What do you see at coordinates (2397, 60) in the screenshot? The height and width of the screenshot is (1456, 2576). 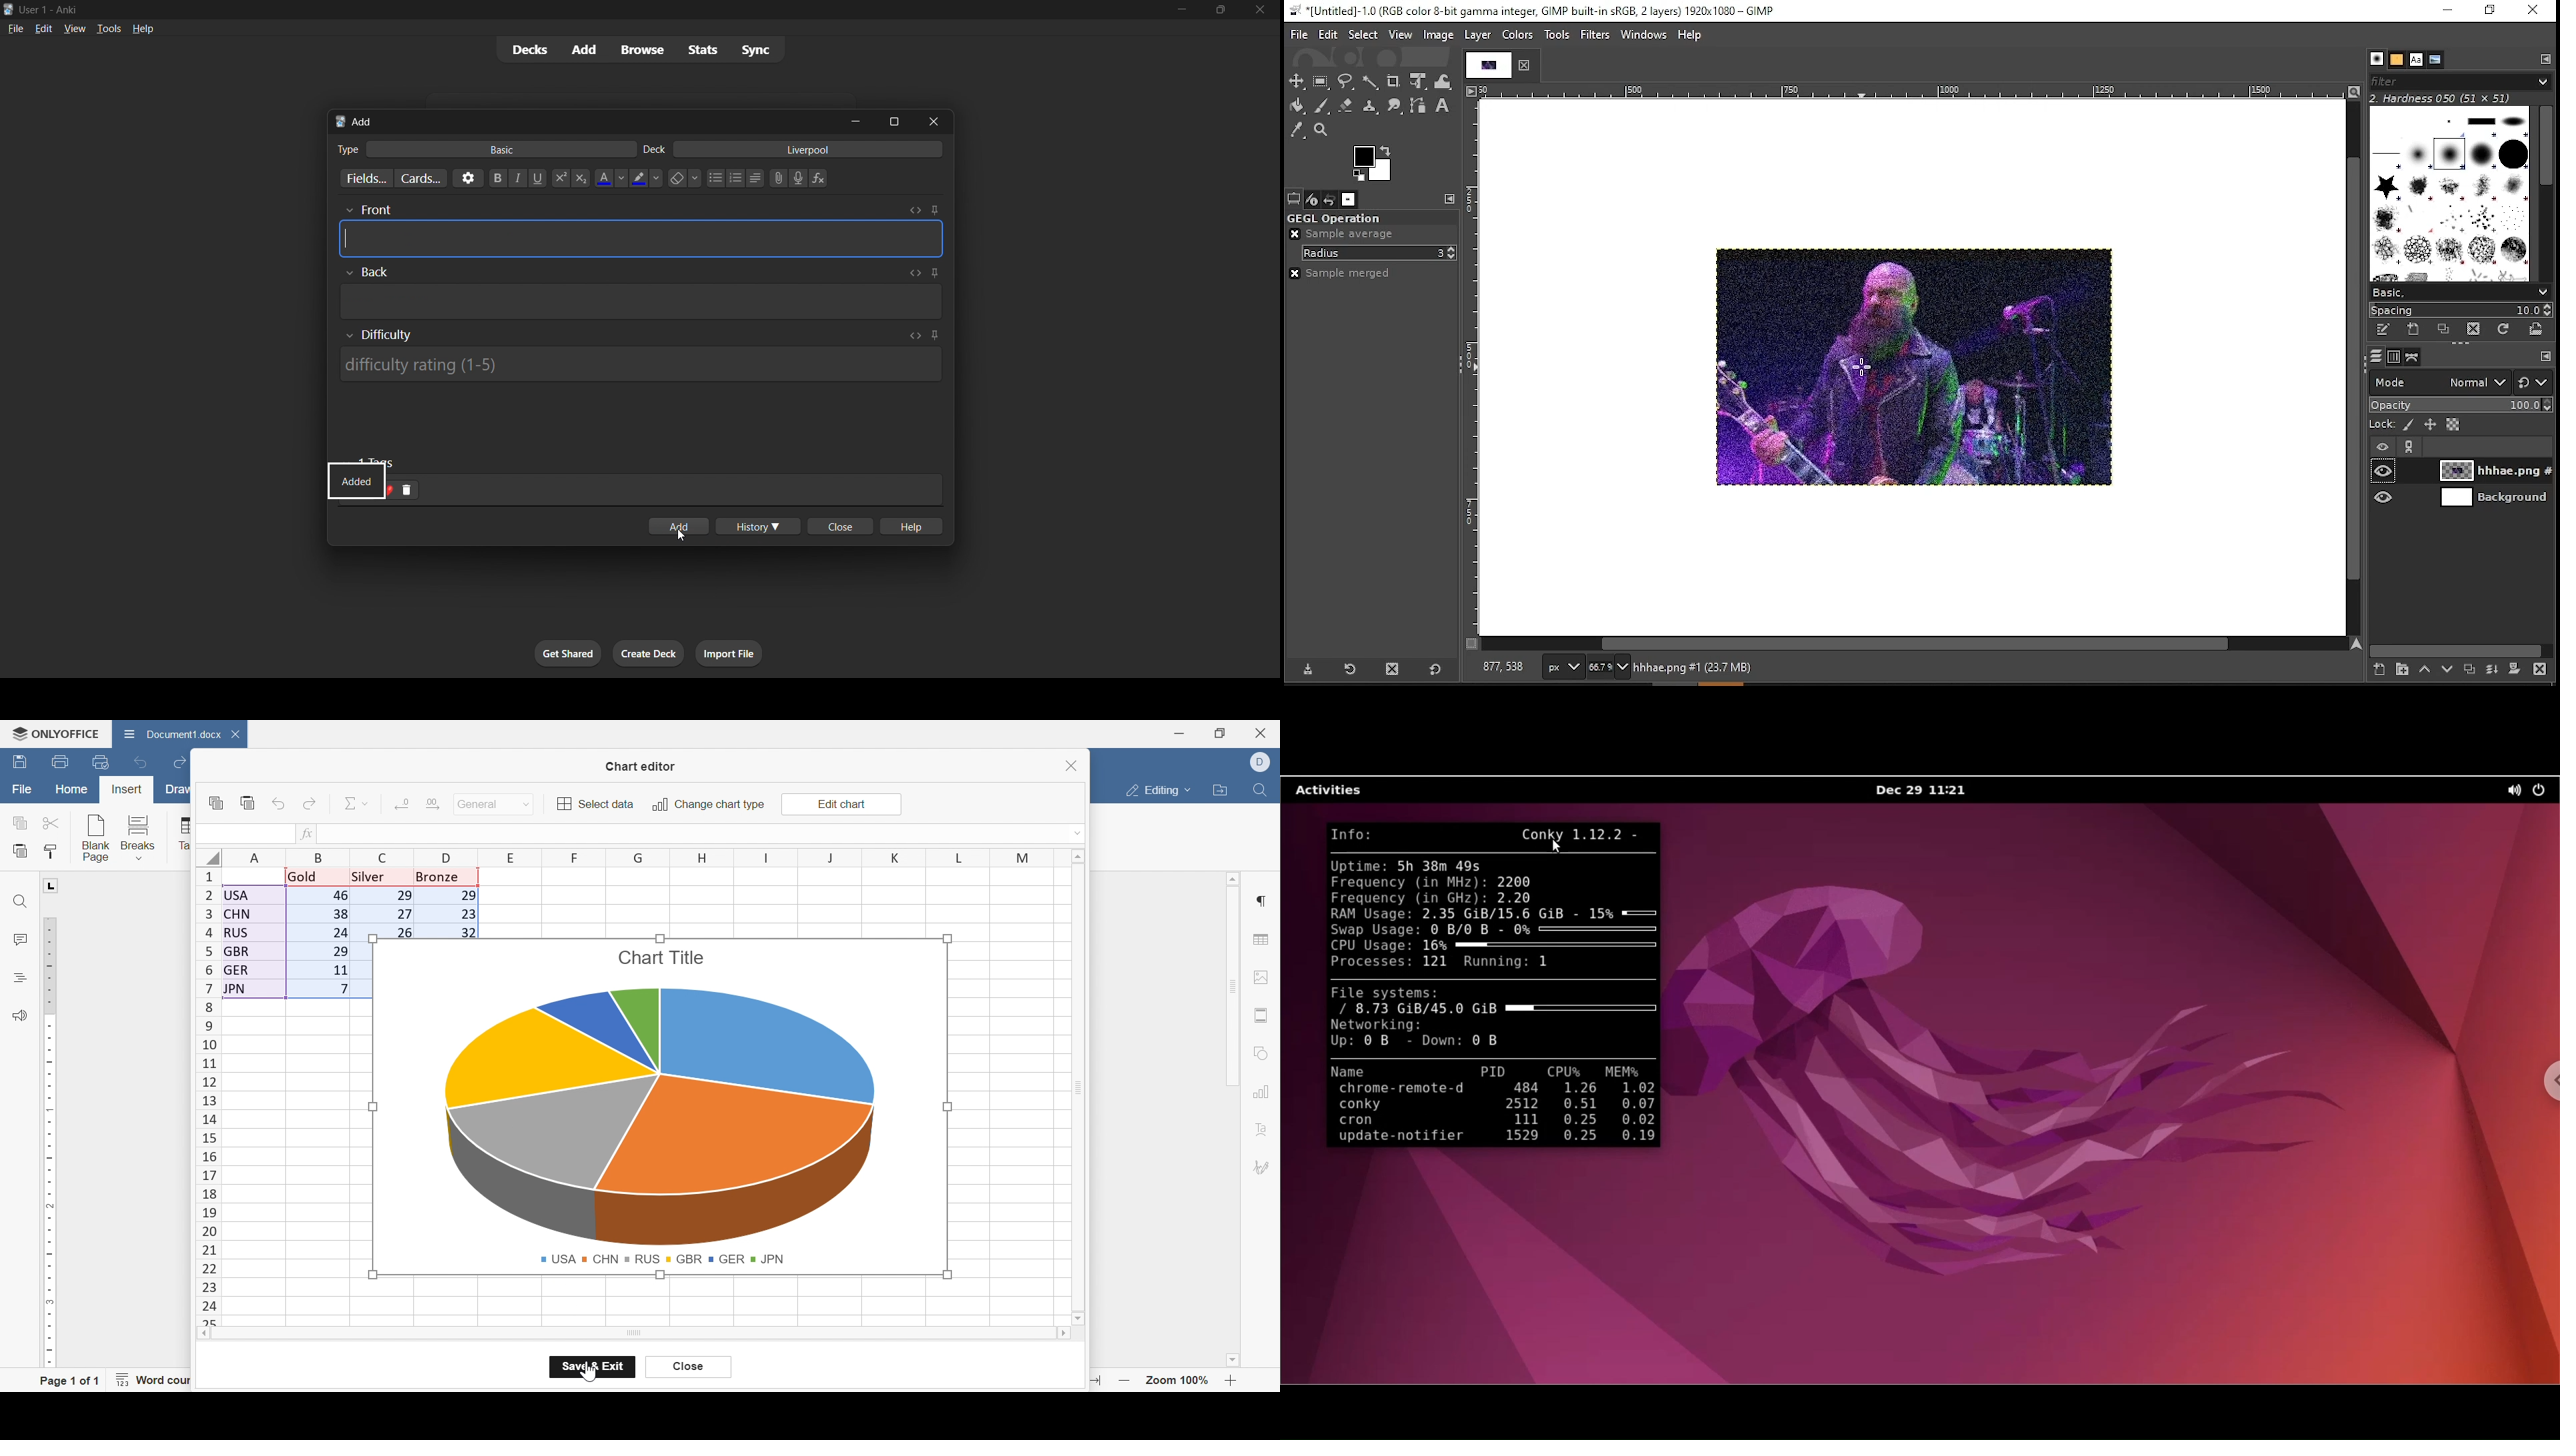 I see `patterns` at bounding box center [2397, 60].